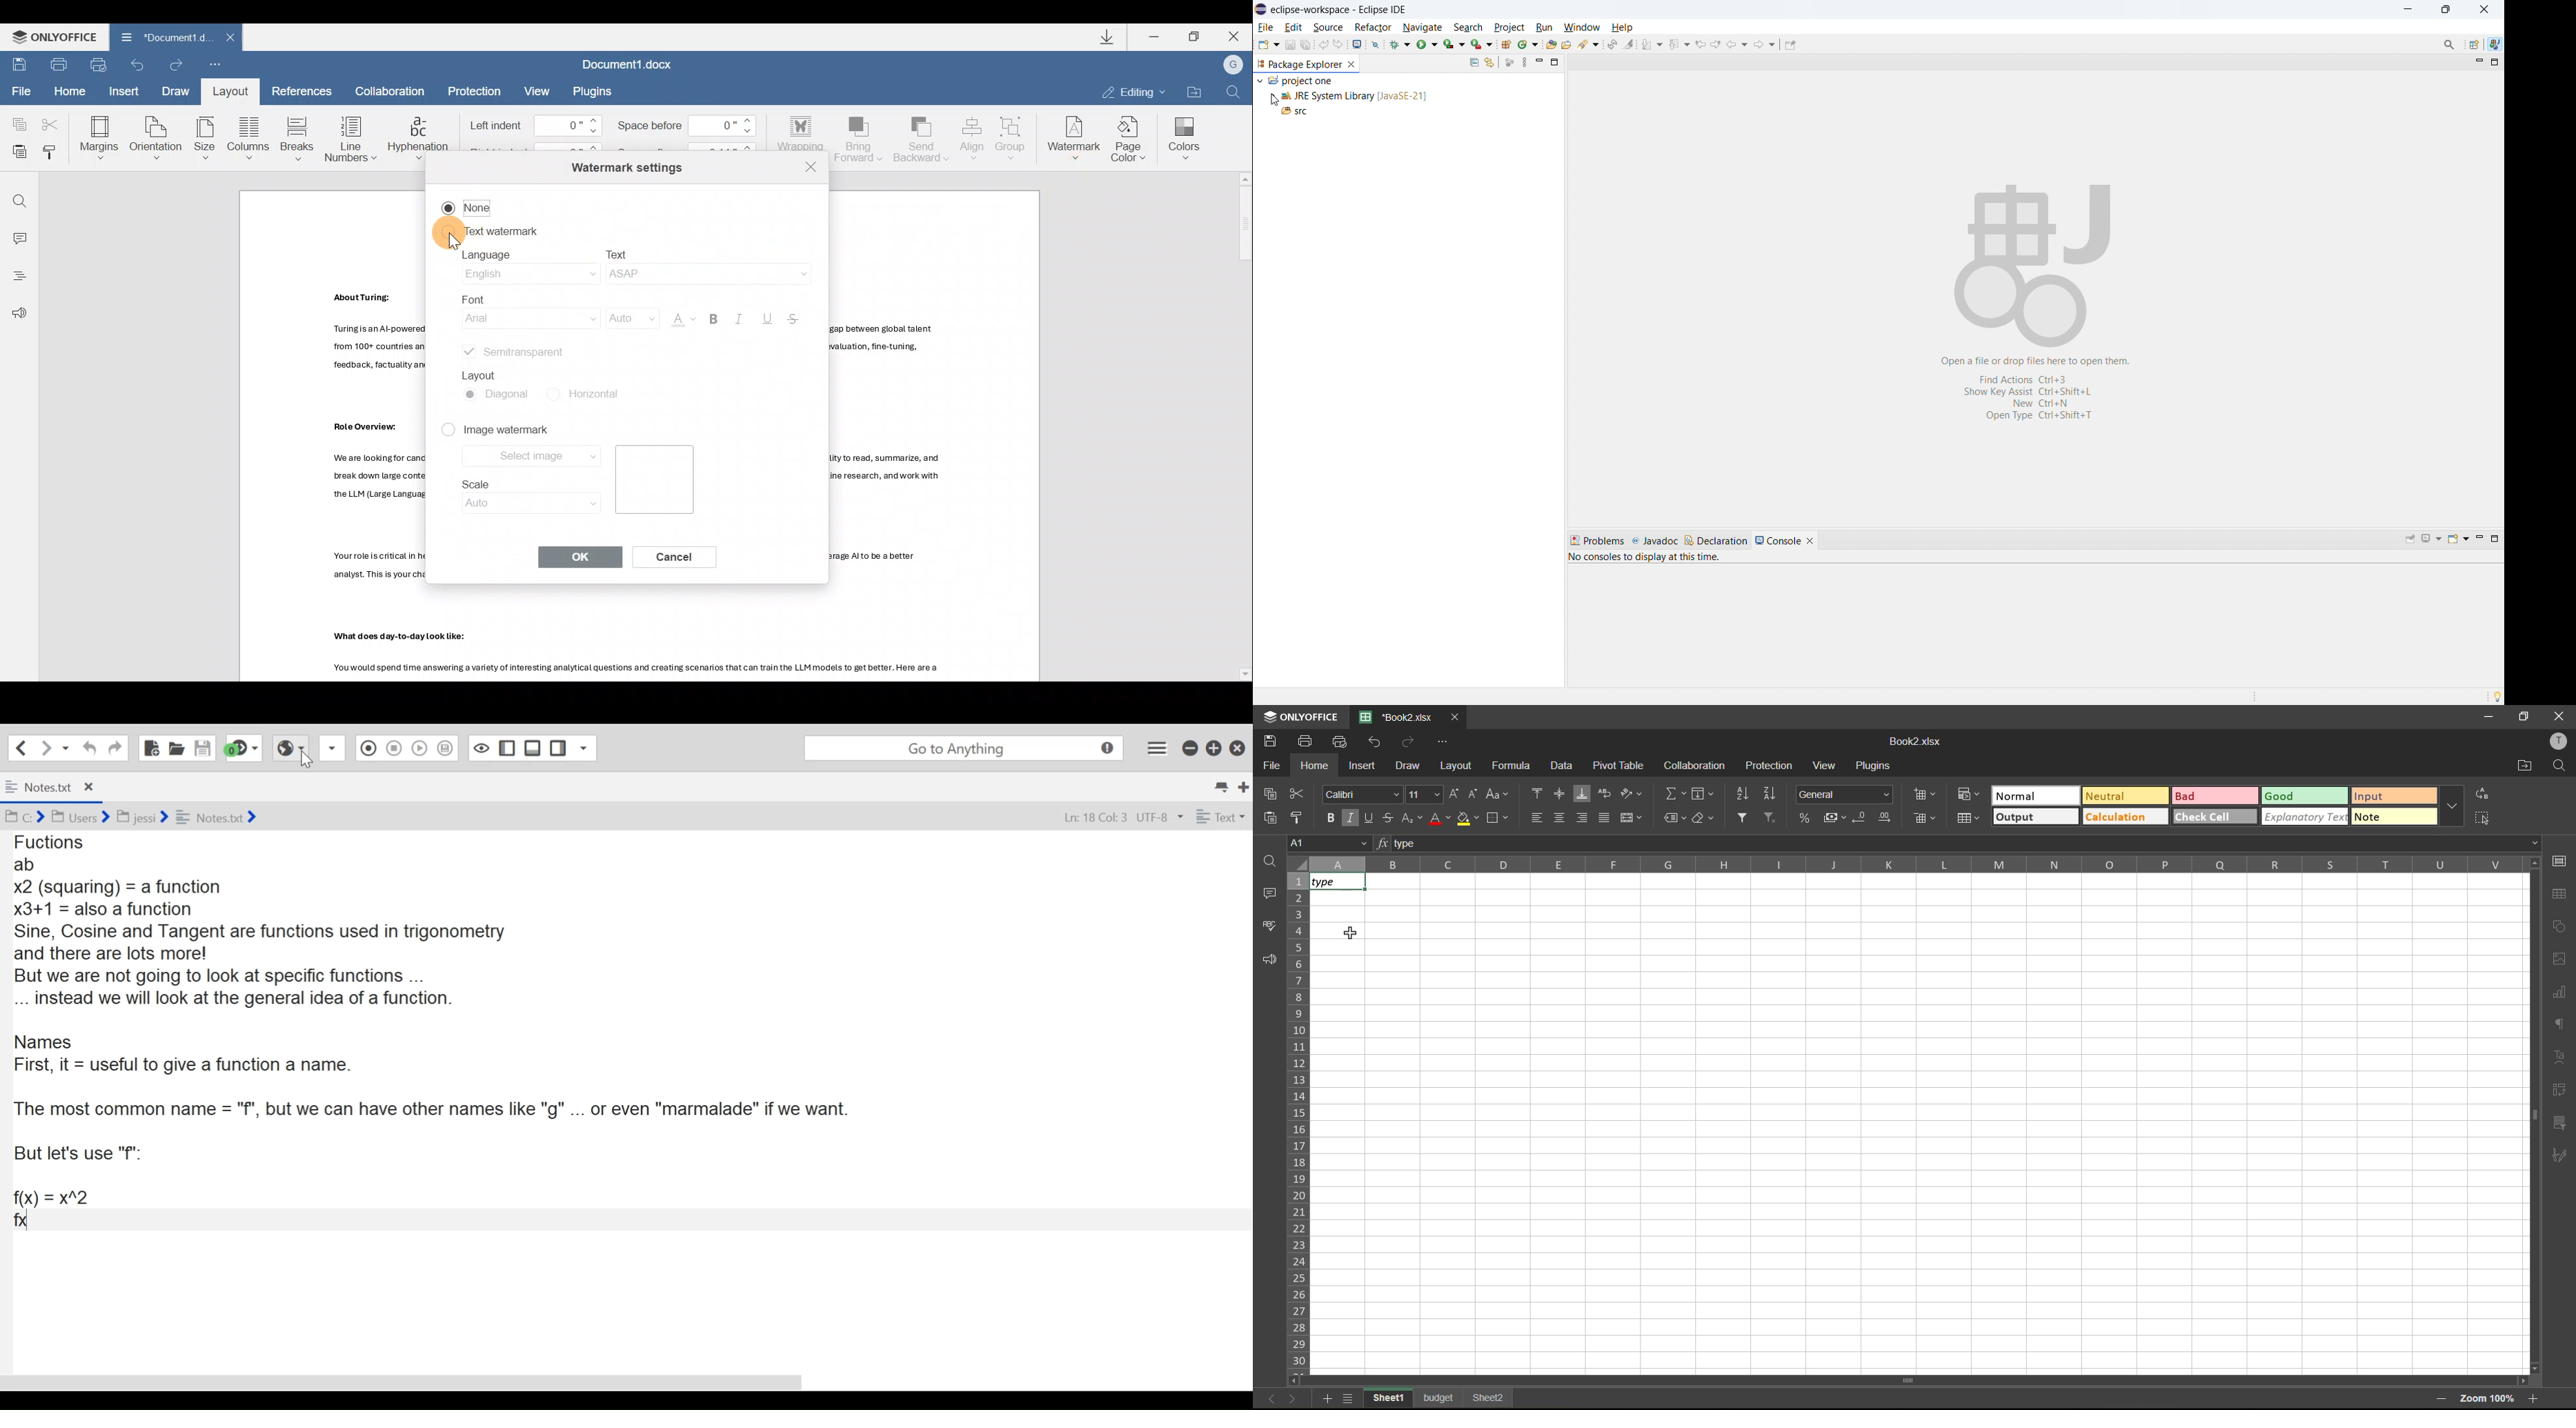  What do you see at coordinates (2455, 806) in the screenshot?
I see `more options` at bounding box center [2455, 806].